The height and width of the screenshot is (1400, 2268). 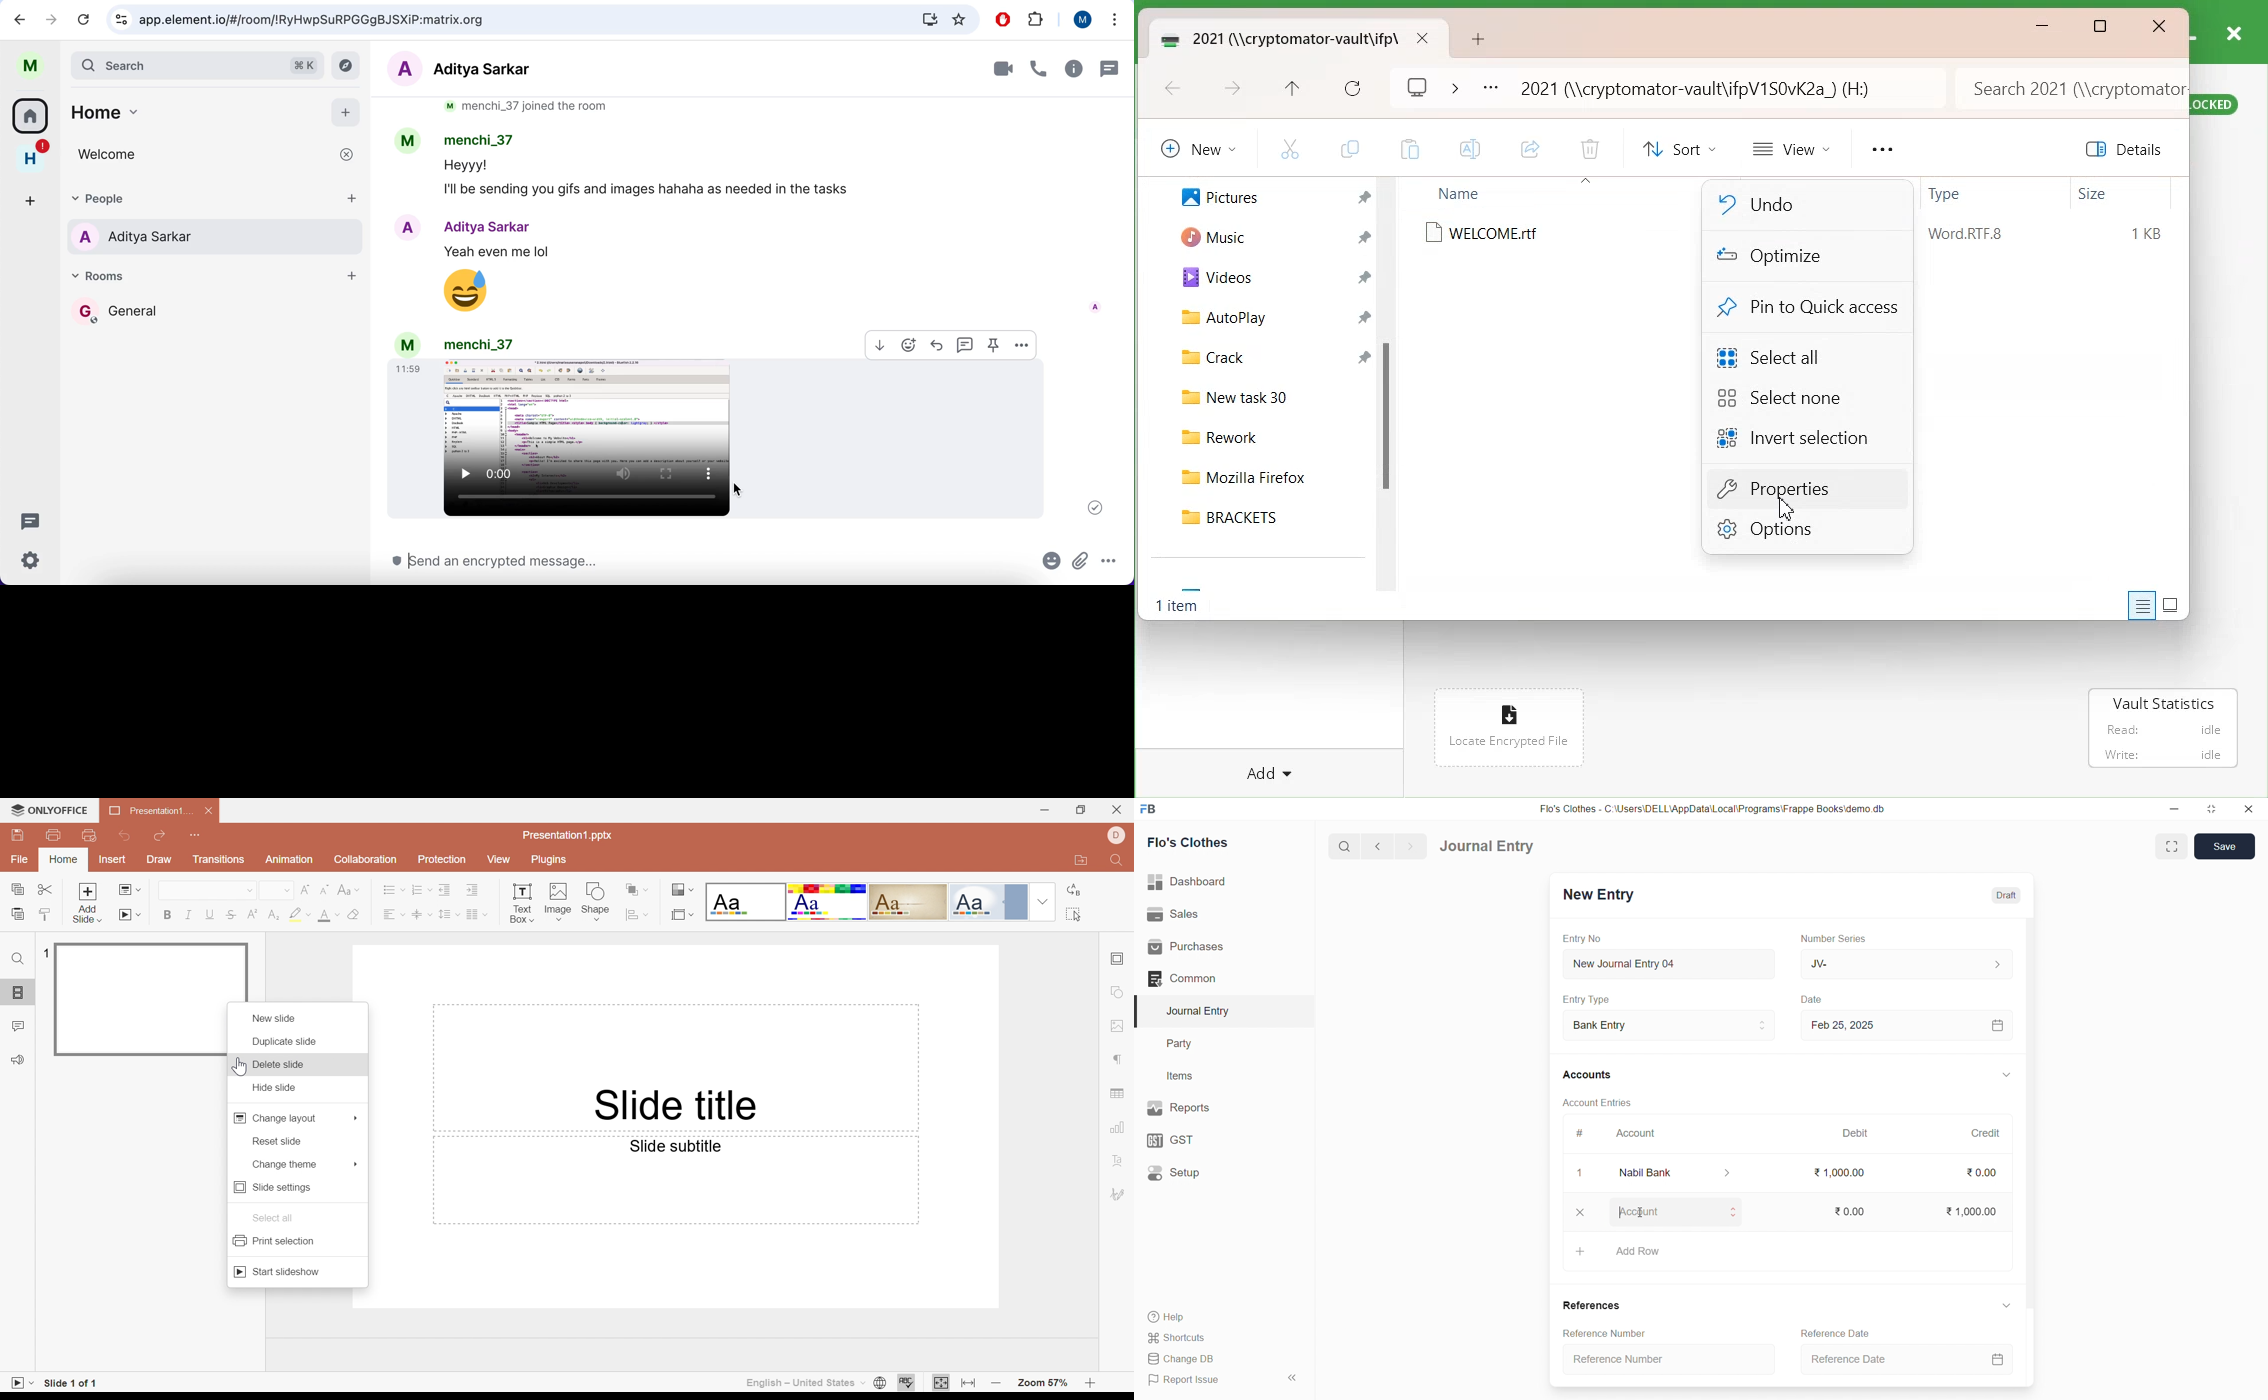 I want to click on Save, so click(x=2225, y=845).